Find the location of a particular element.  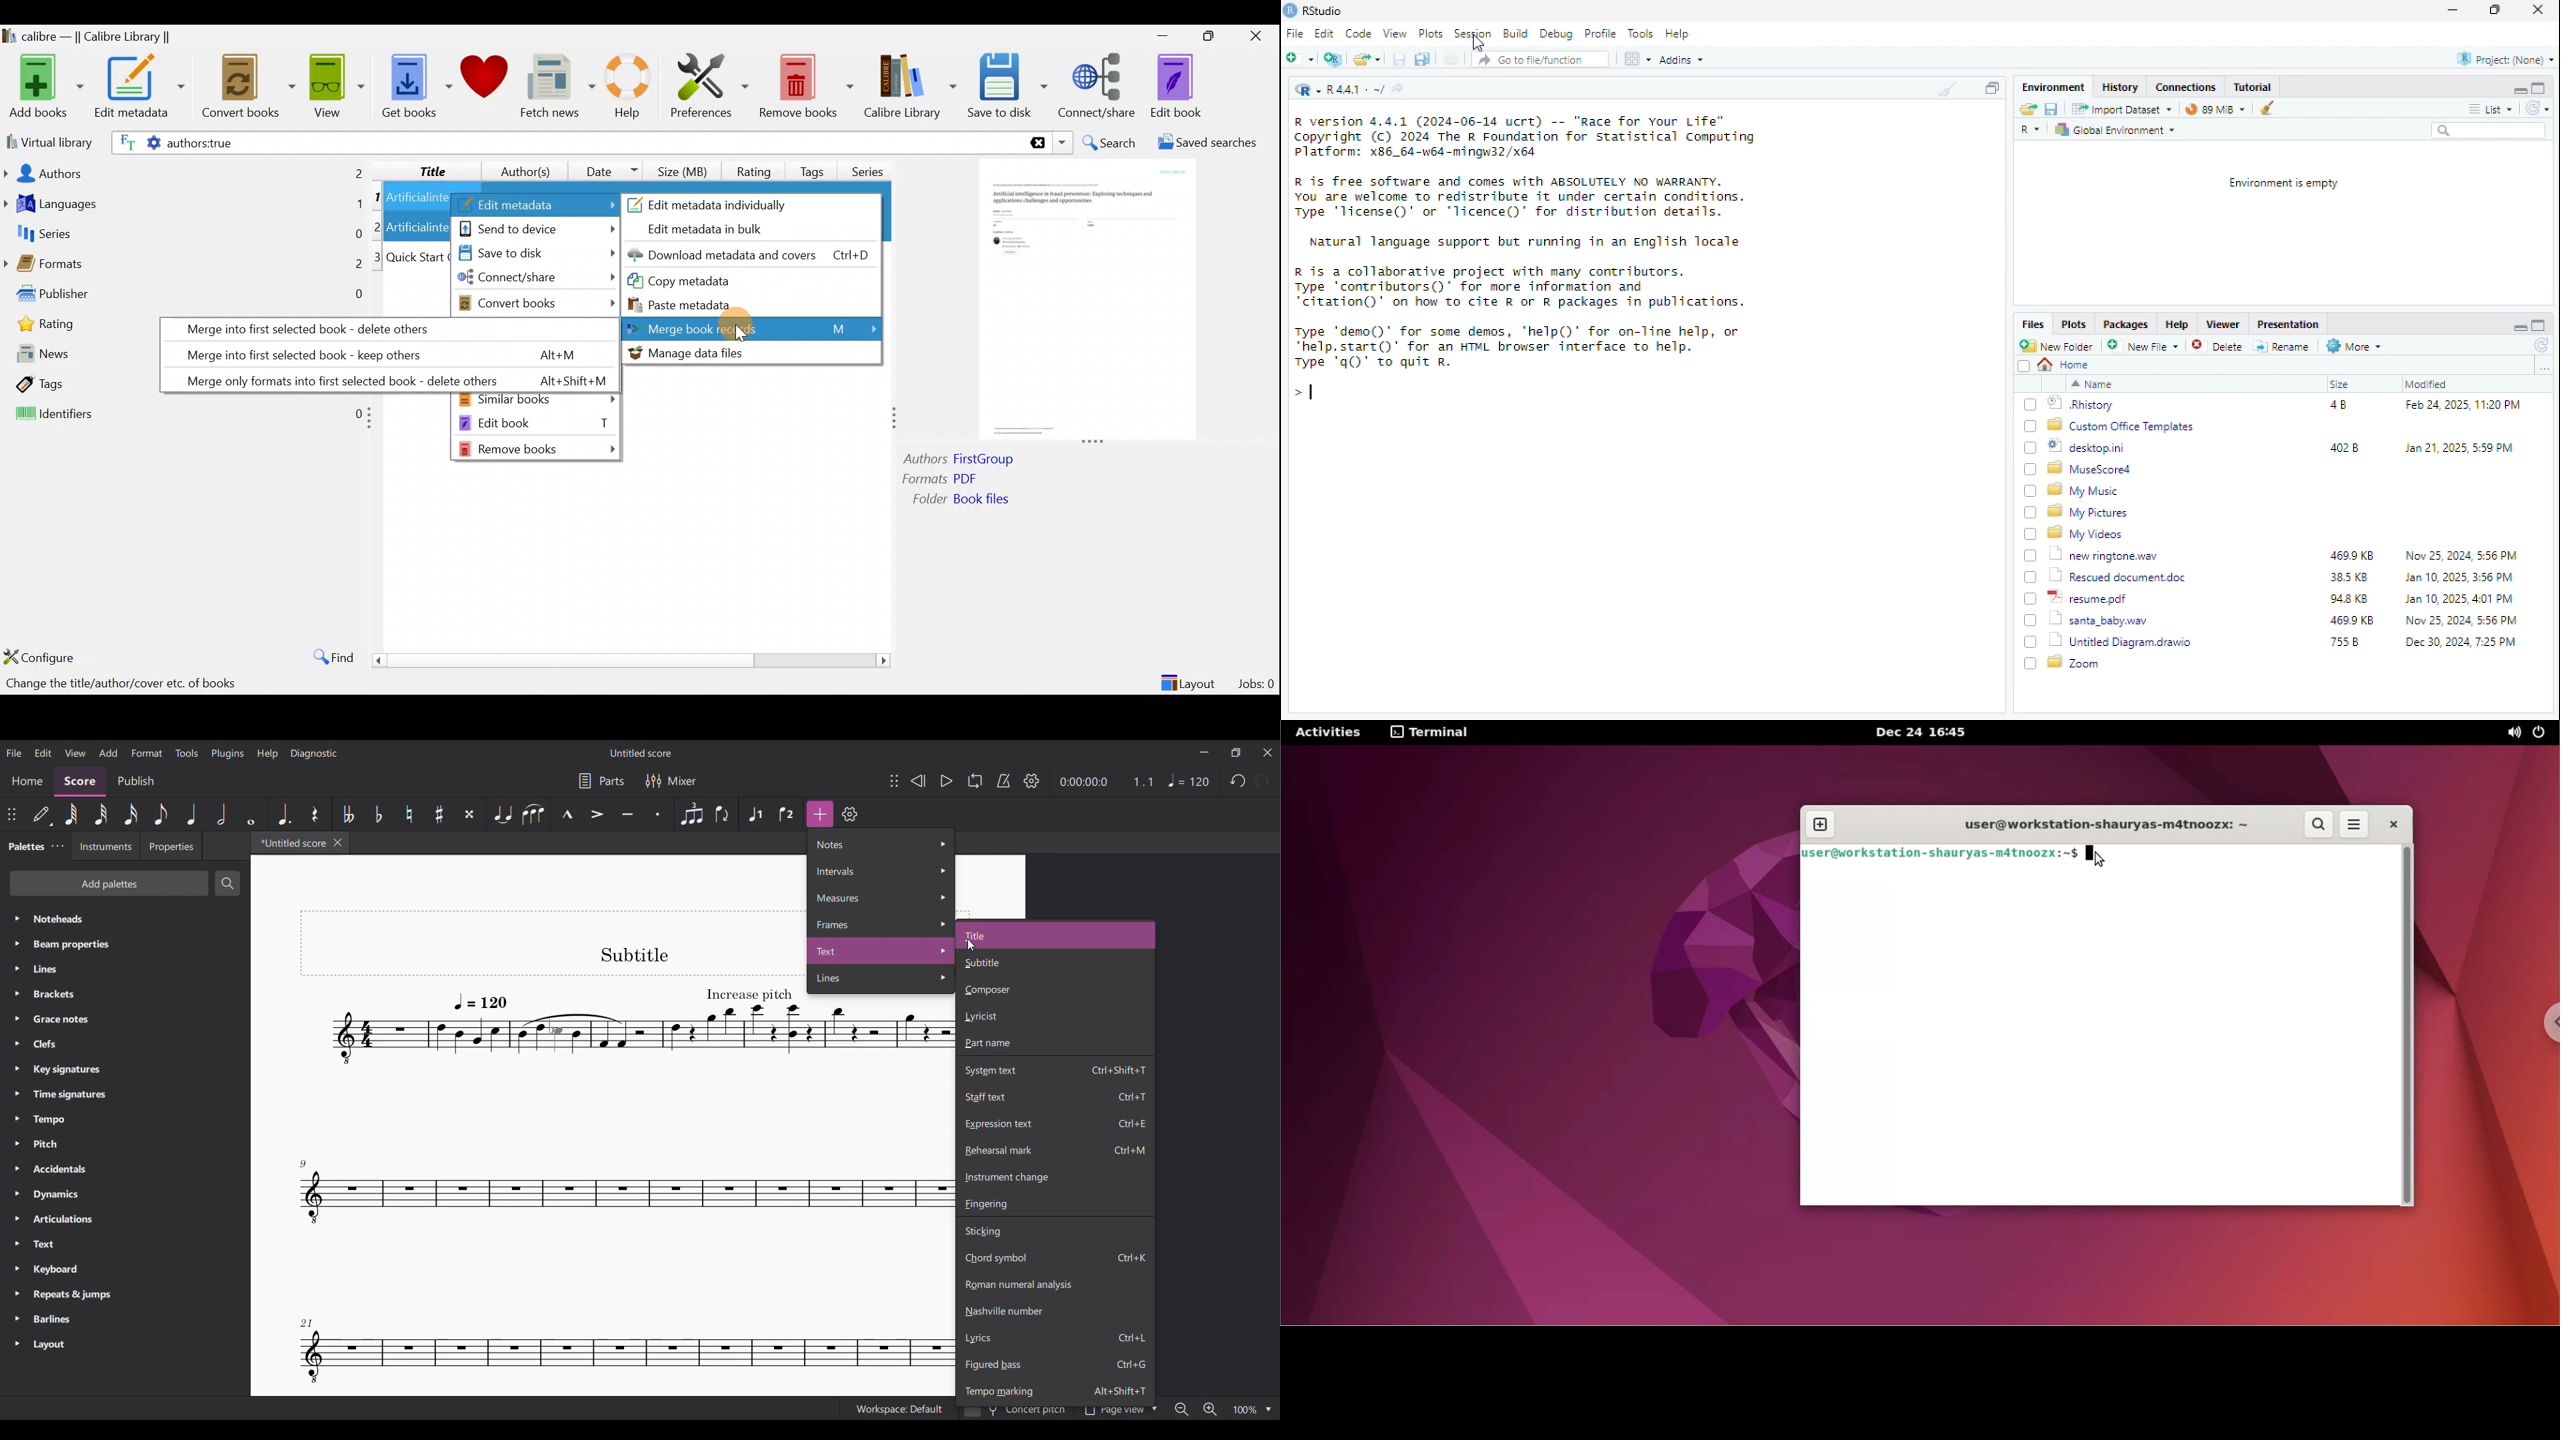

Copy metadata is located at coordinates (706, 280).